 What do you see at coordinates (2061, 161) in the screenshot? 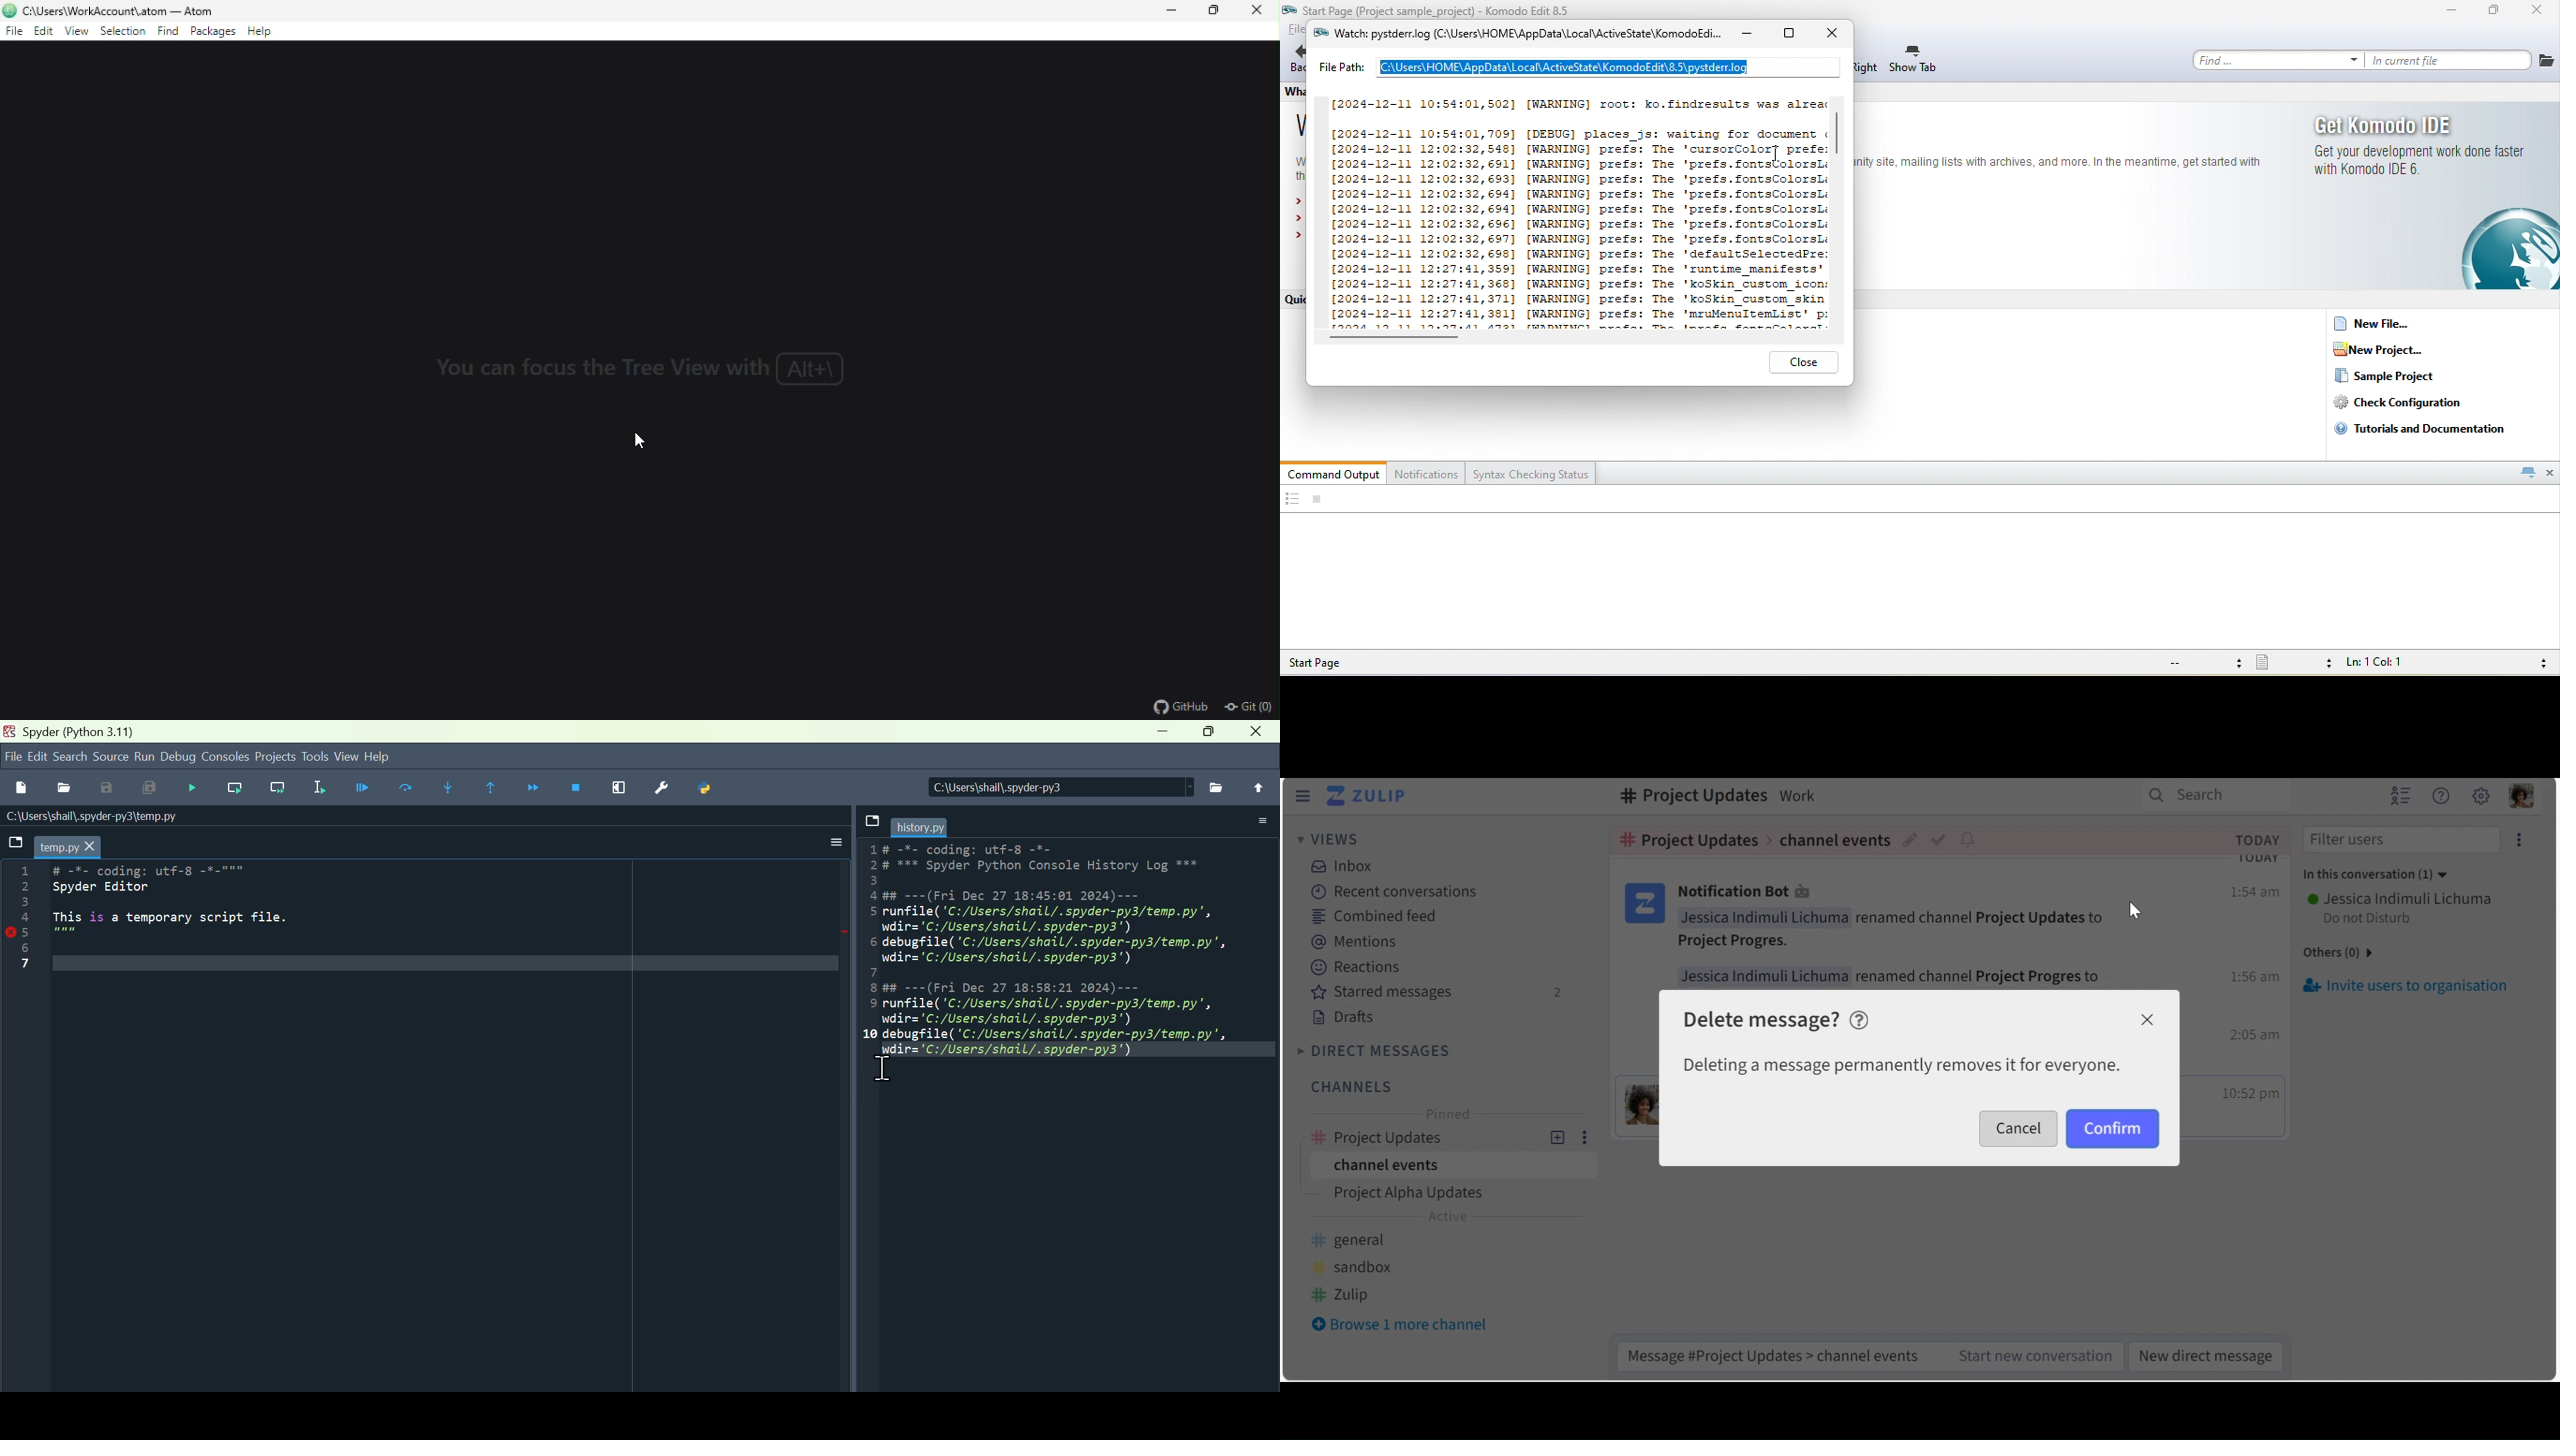
I see `text` at bounding box center [2061, 161].